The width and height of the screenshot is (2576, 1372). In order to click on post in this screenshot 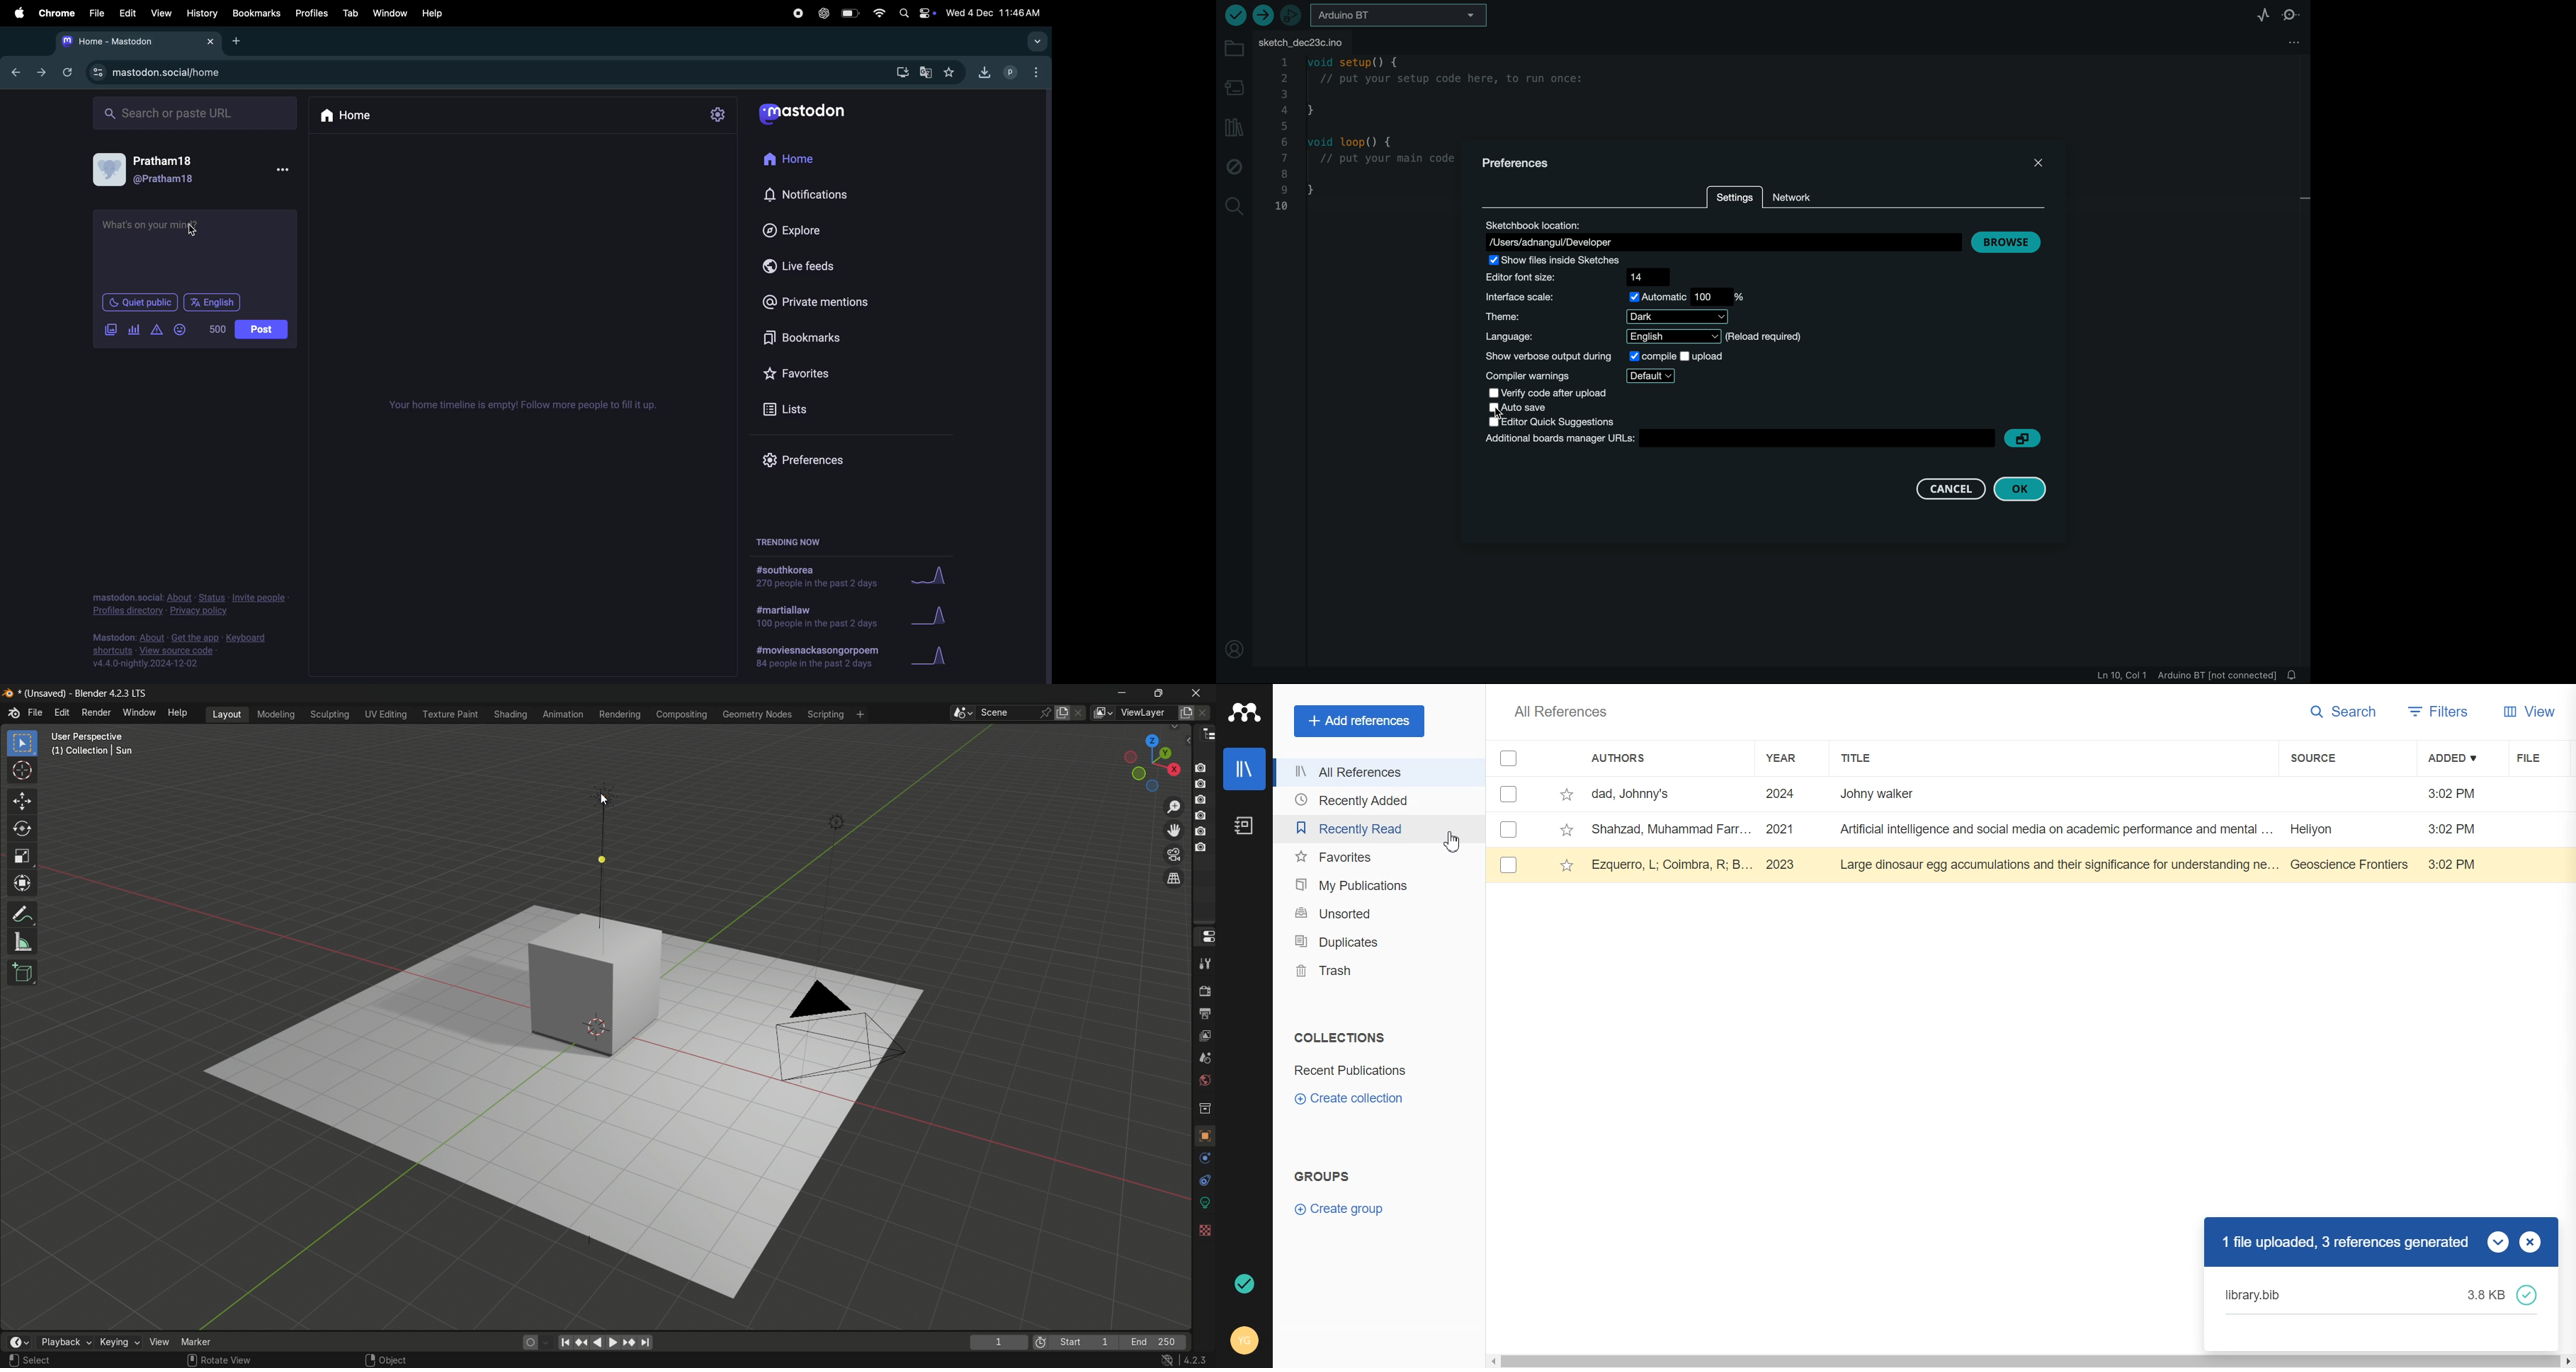, I will do `click(261, 329)`.